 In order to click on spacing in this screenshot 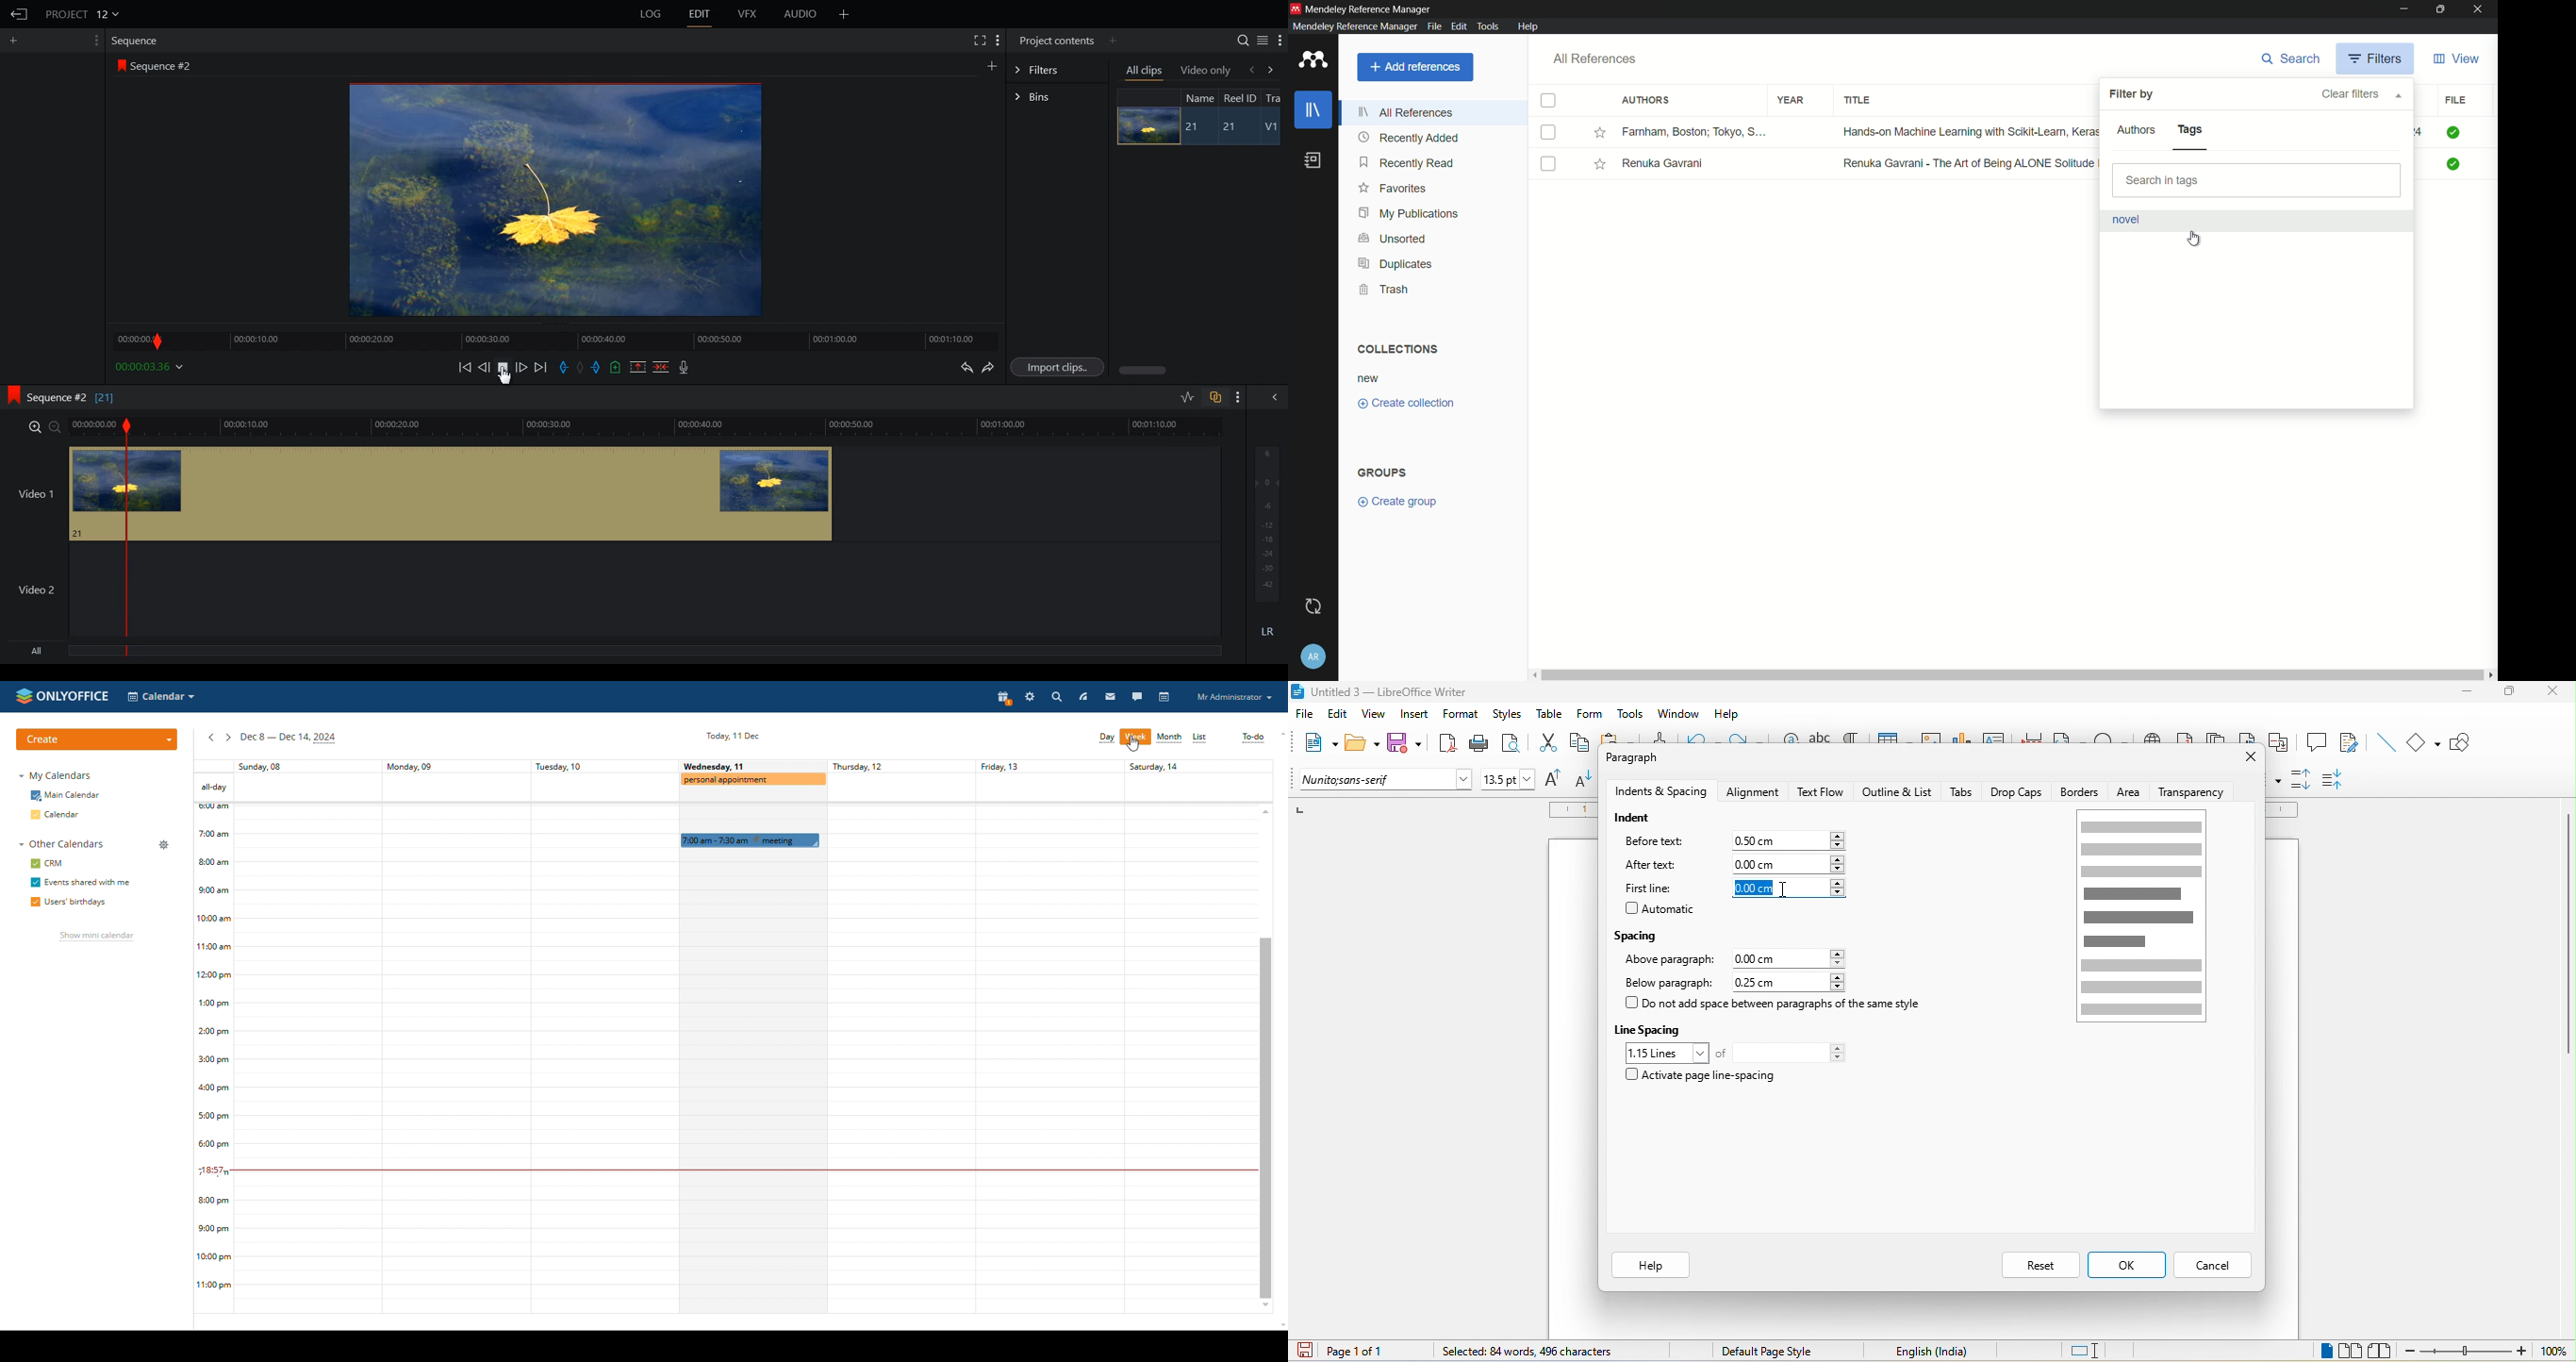, I will do `click(1643, 938)`.